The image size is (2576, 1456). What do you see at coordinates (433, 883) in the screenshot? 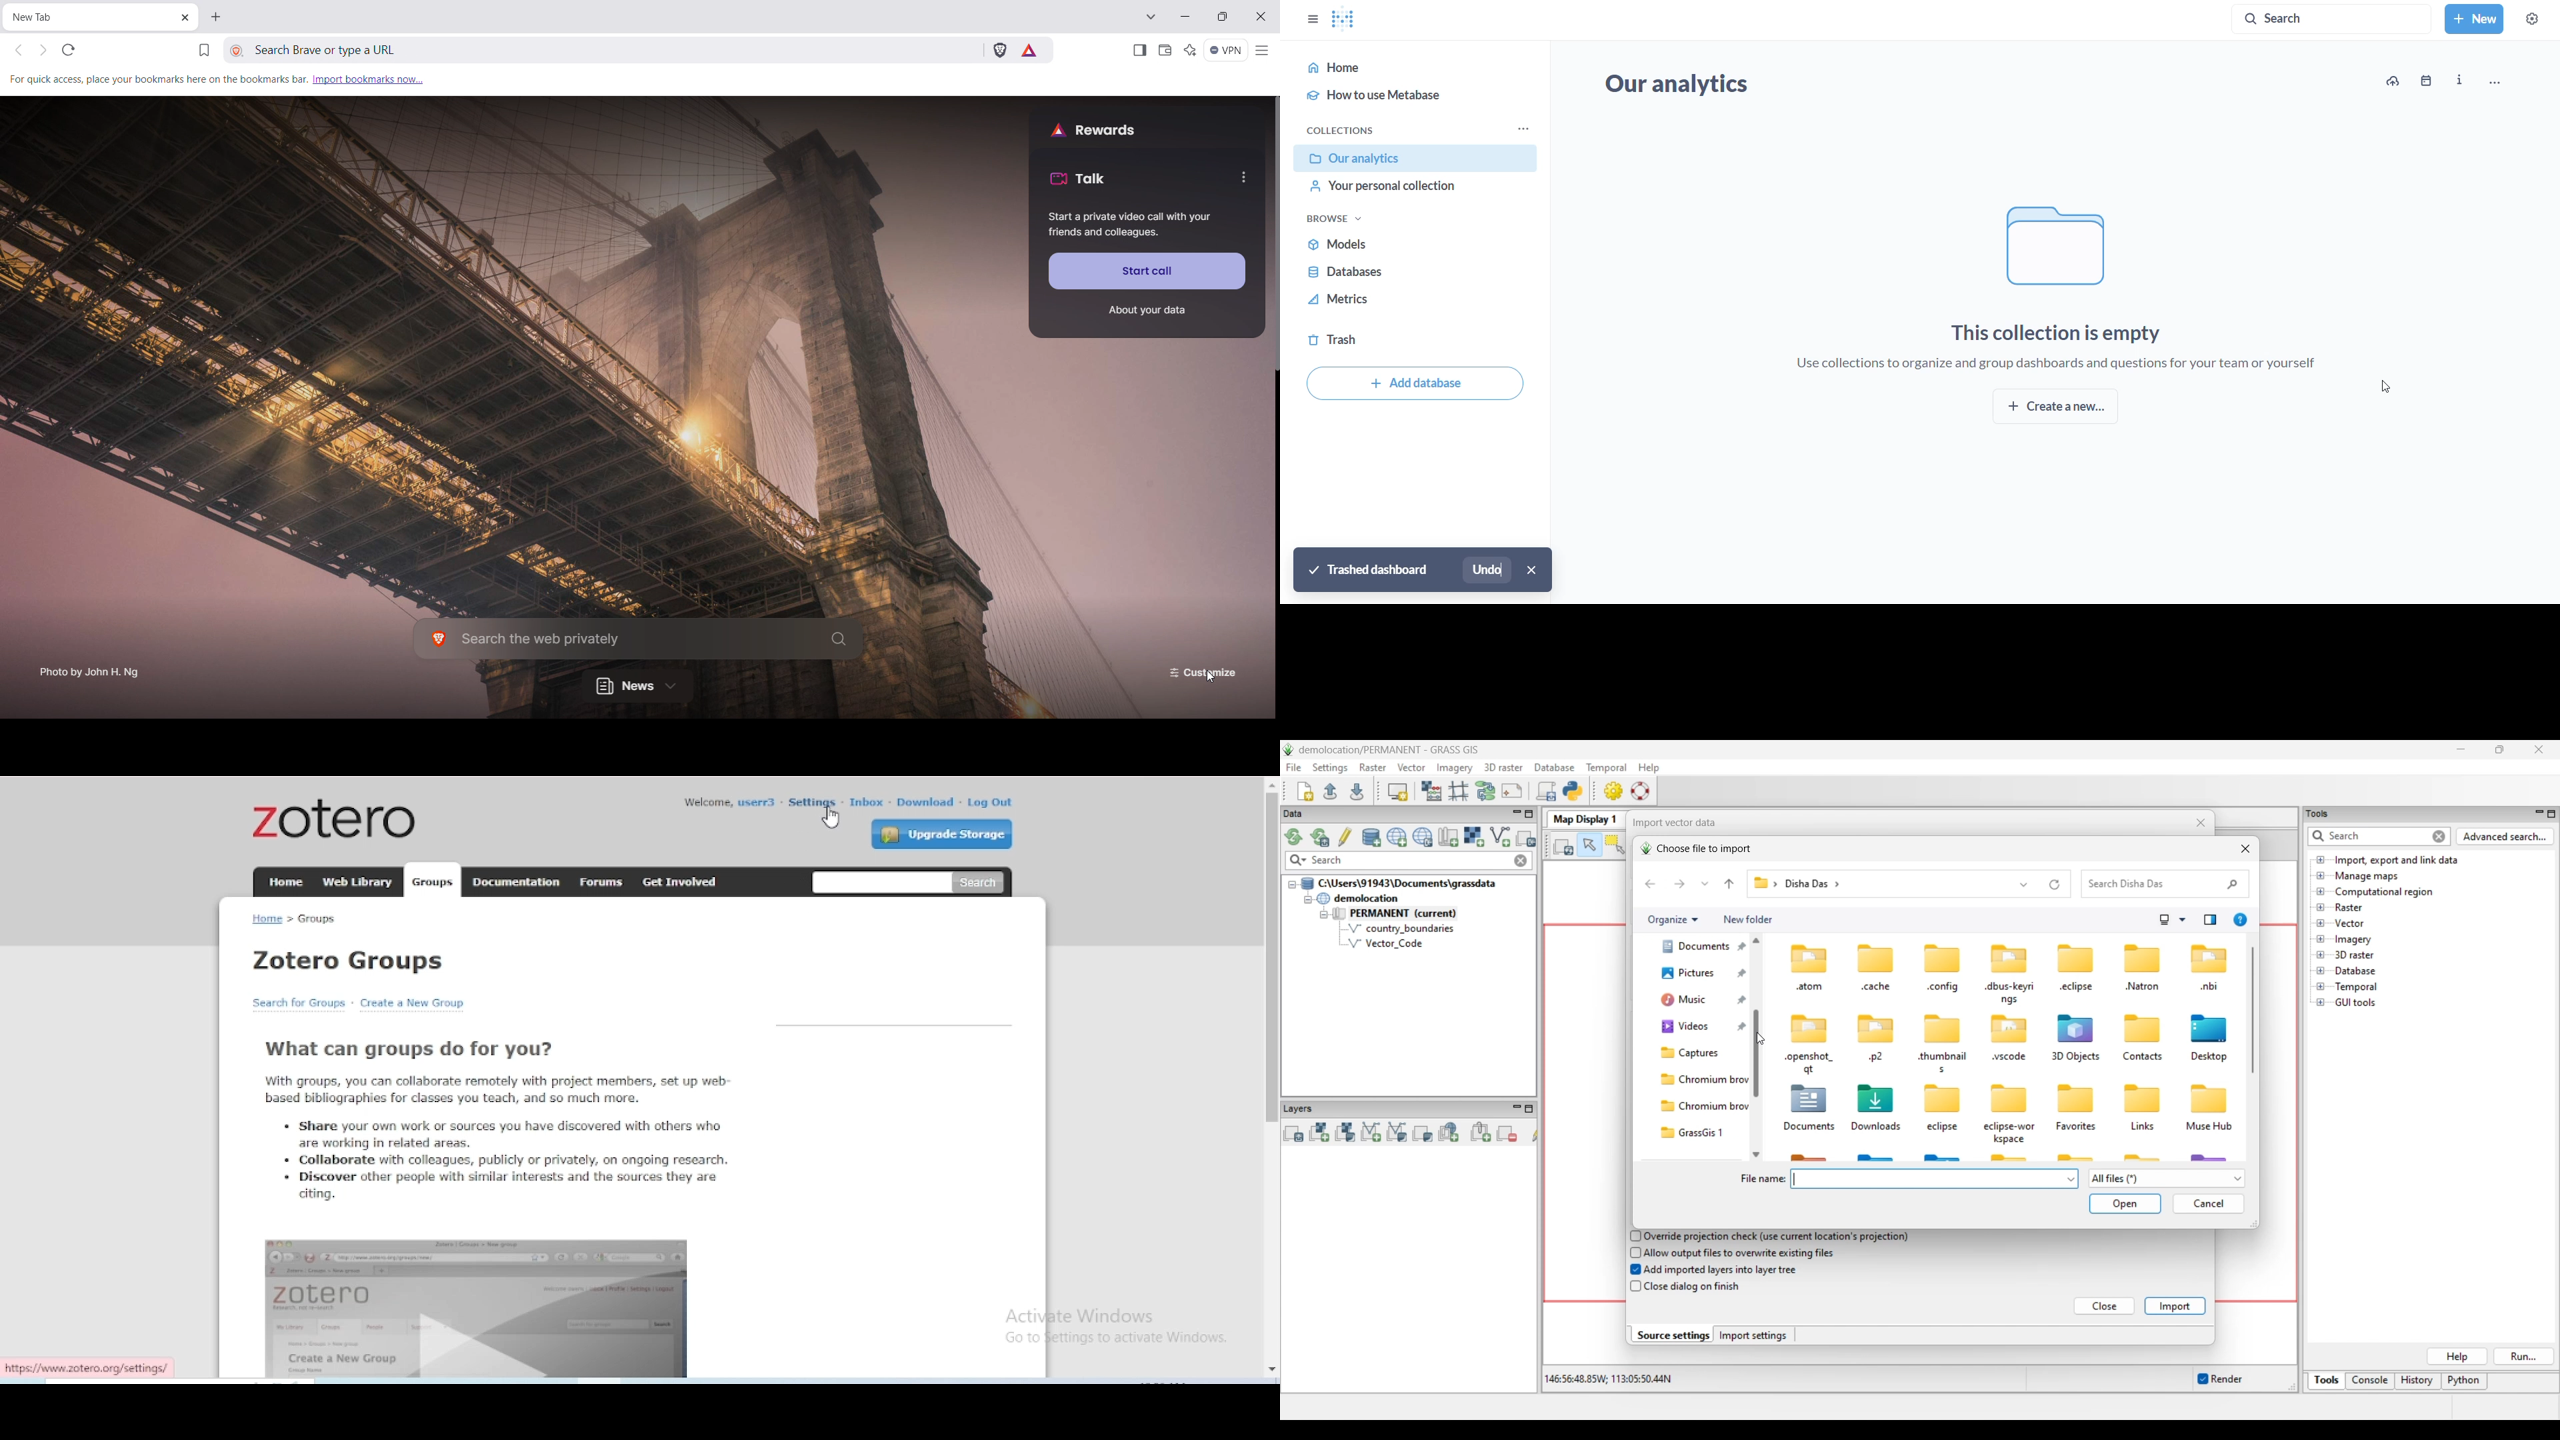
I see `groups` at bounding box center [433, 883].